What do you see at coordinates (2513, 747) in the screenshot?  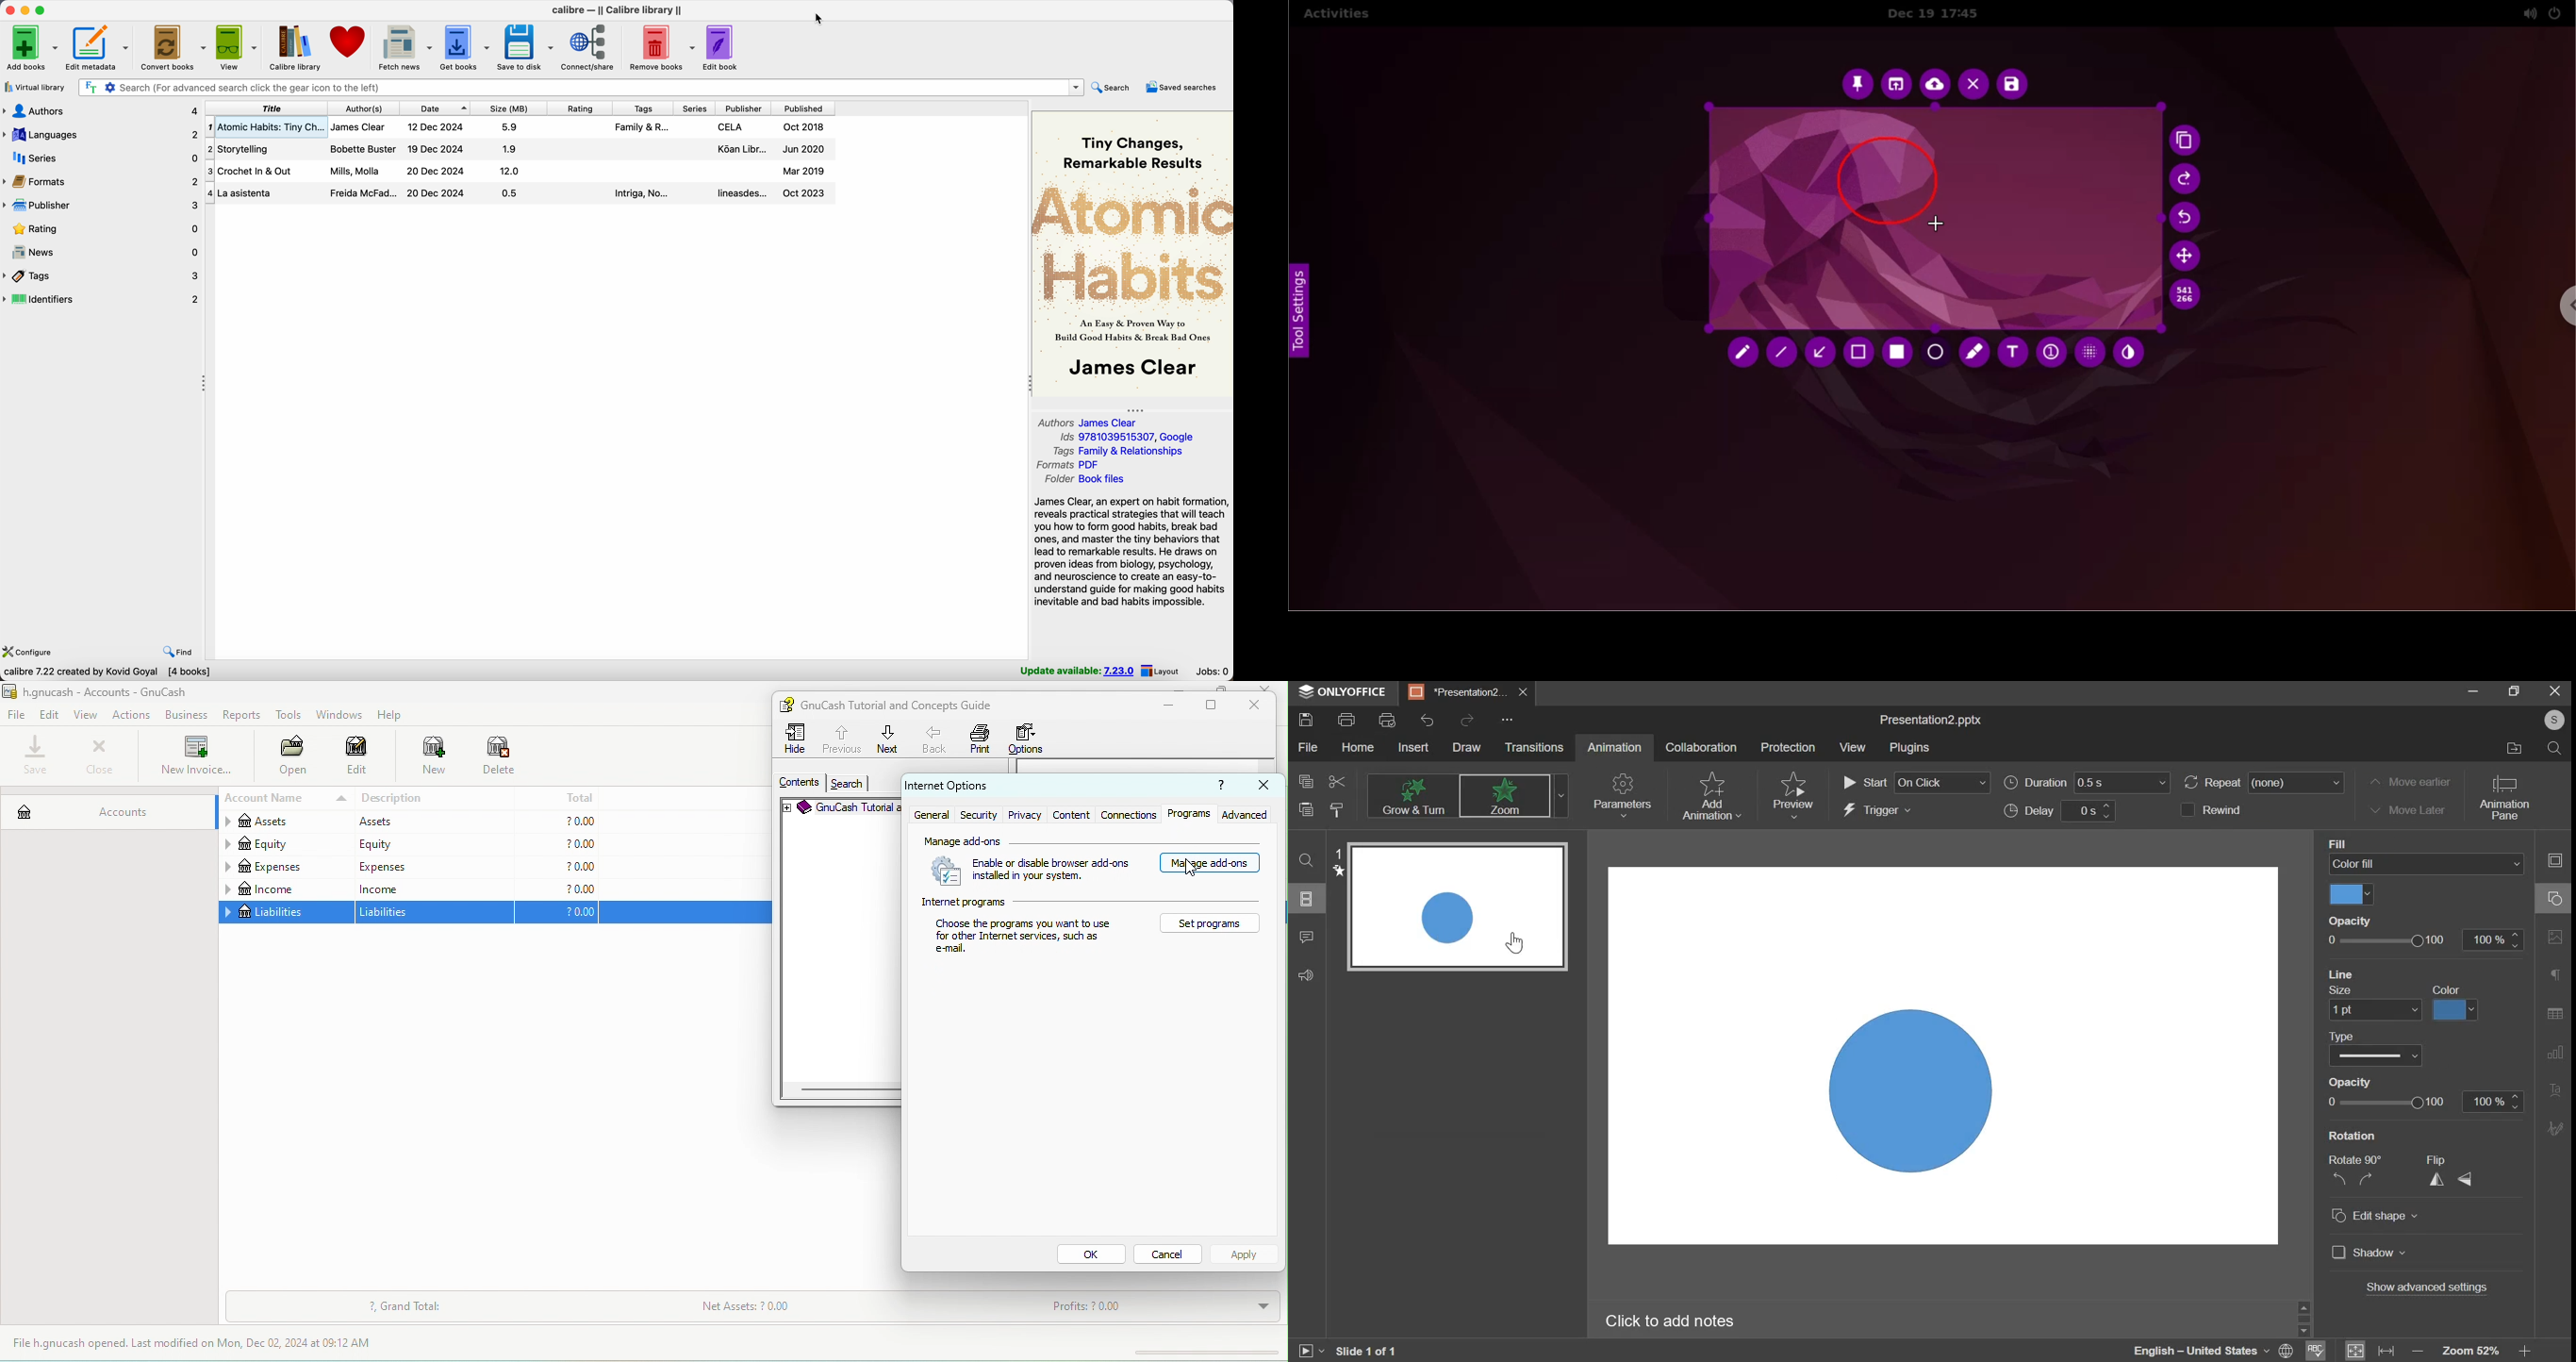 I see `file location` at bounding box center [2513, 747].